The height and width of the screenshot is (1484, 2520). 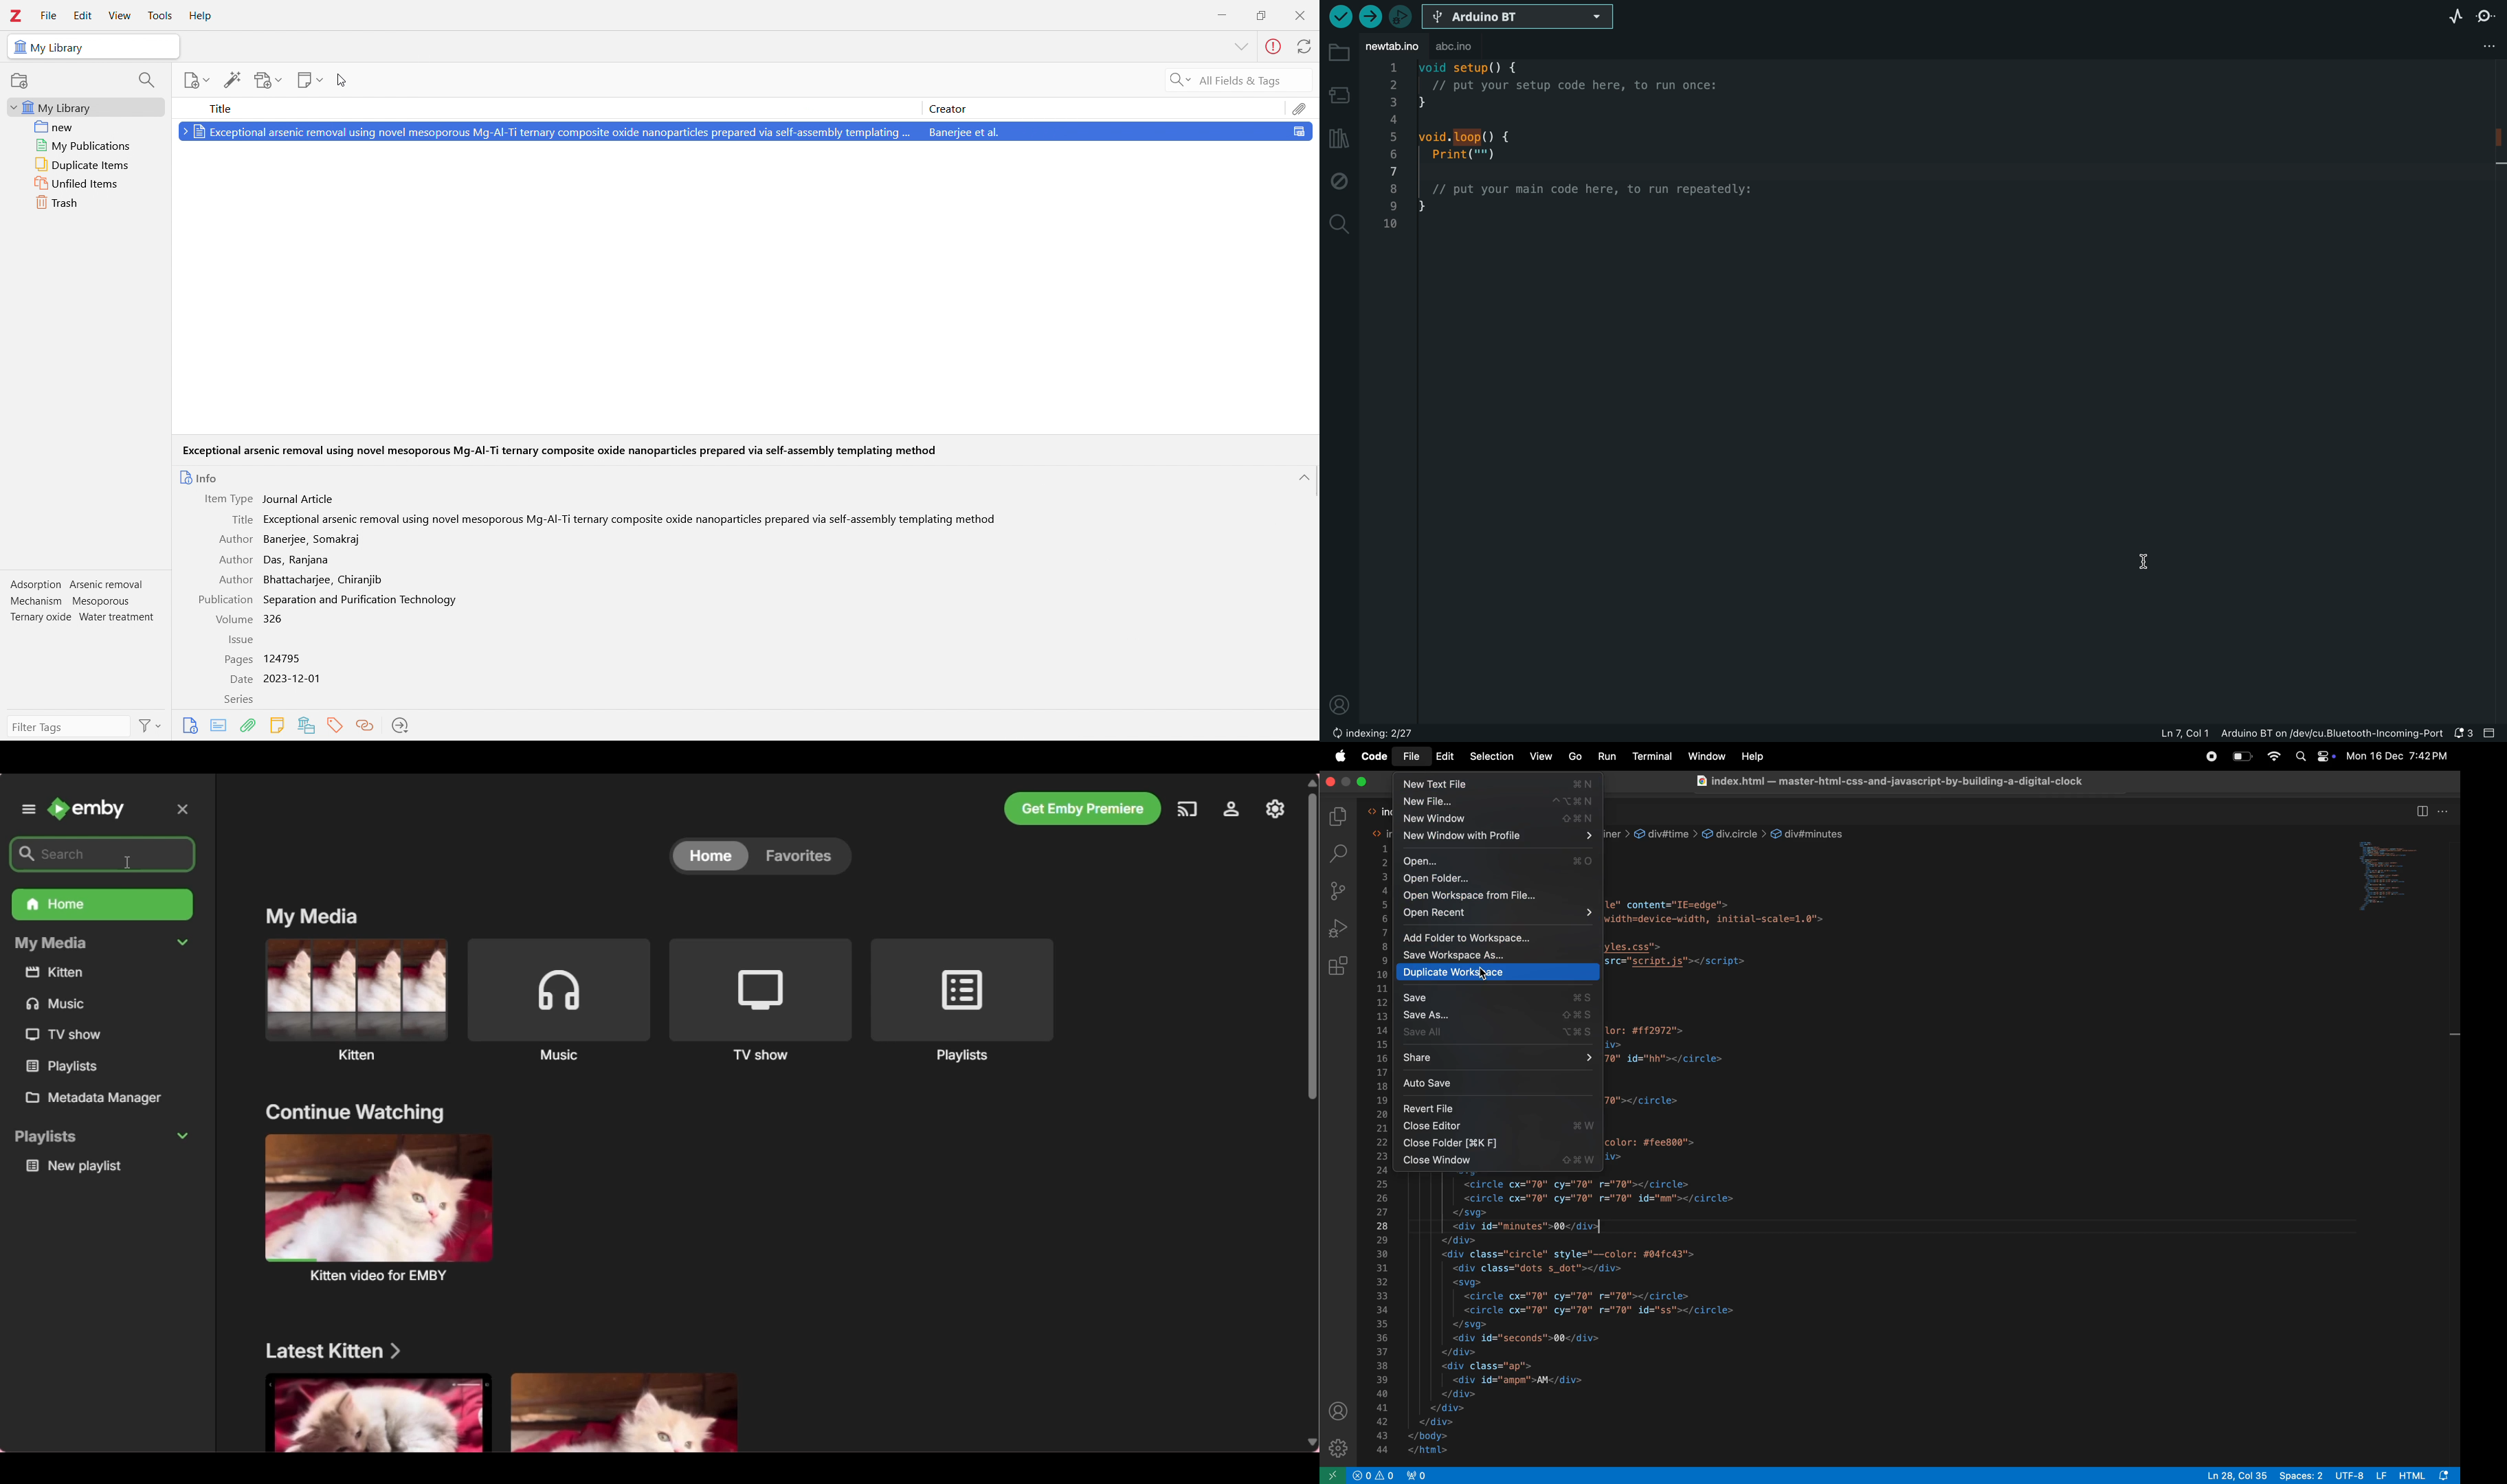 What do you see at coordinates (1339, 854) in the screenshot?
I see `serach` at bounding box center [1339, 854].